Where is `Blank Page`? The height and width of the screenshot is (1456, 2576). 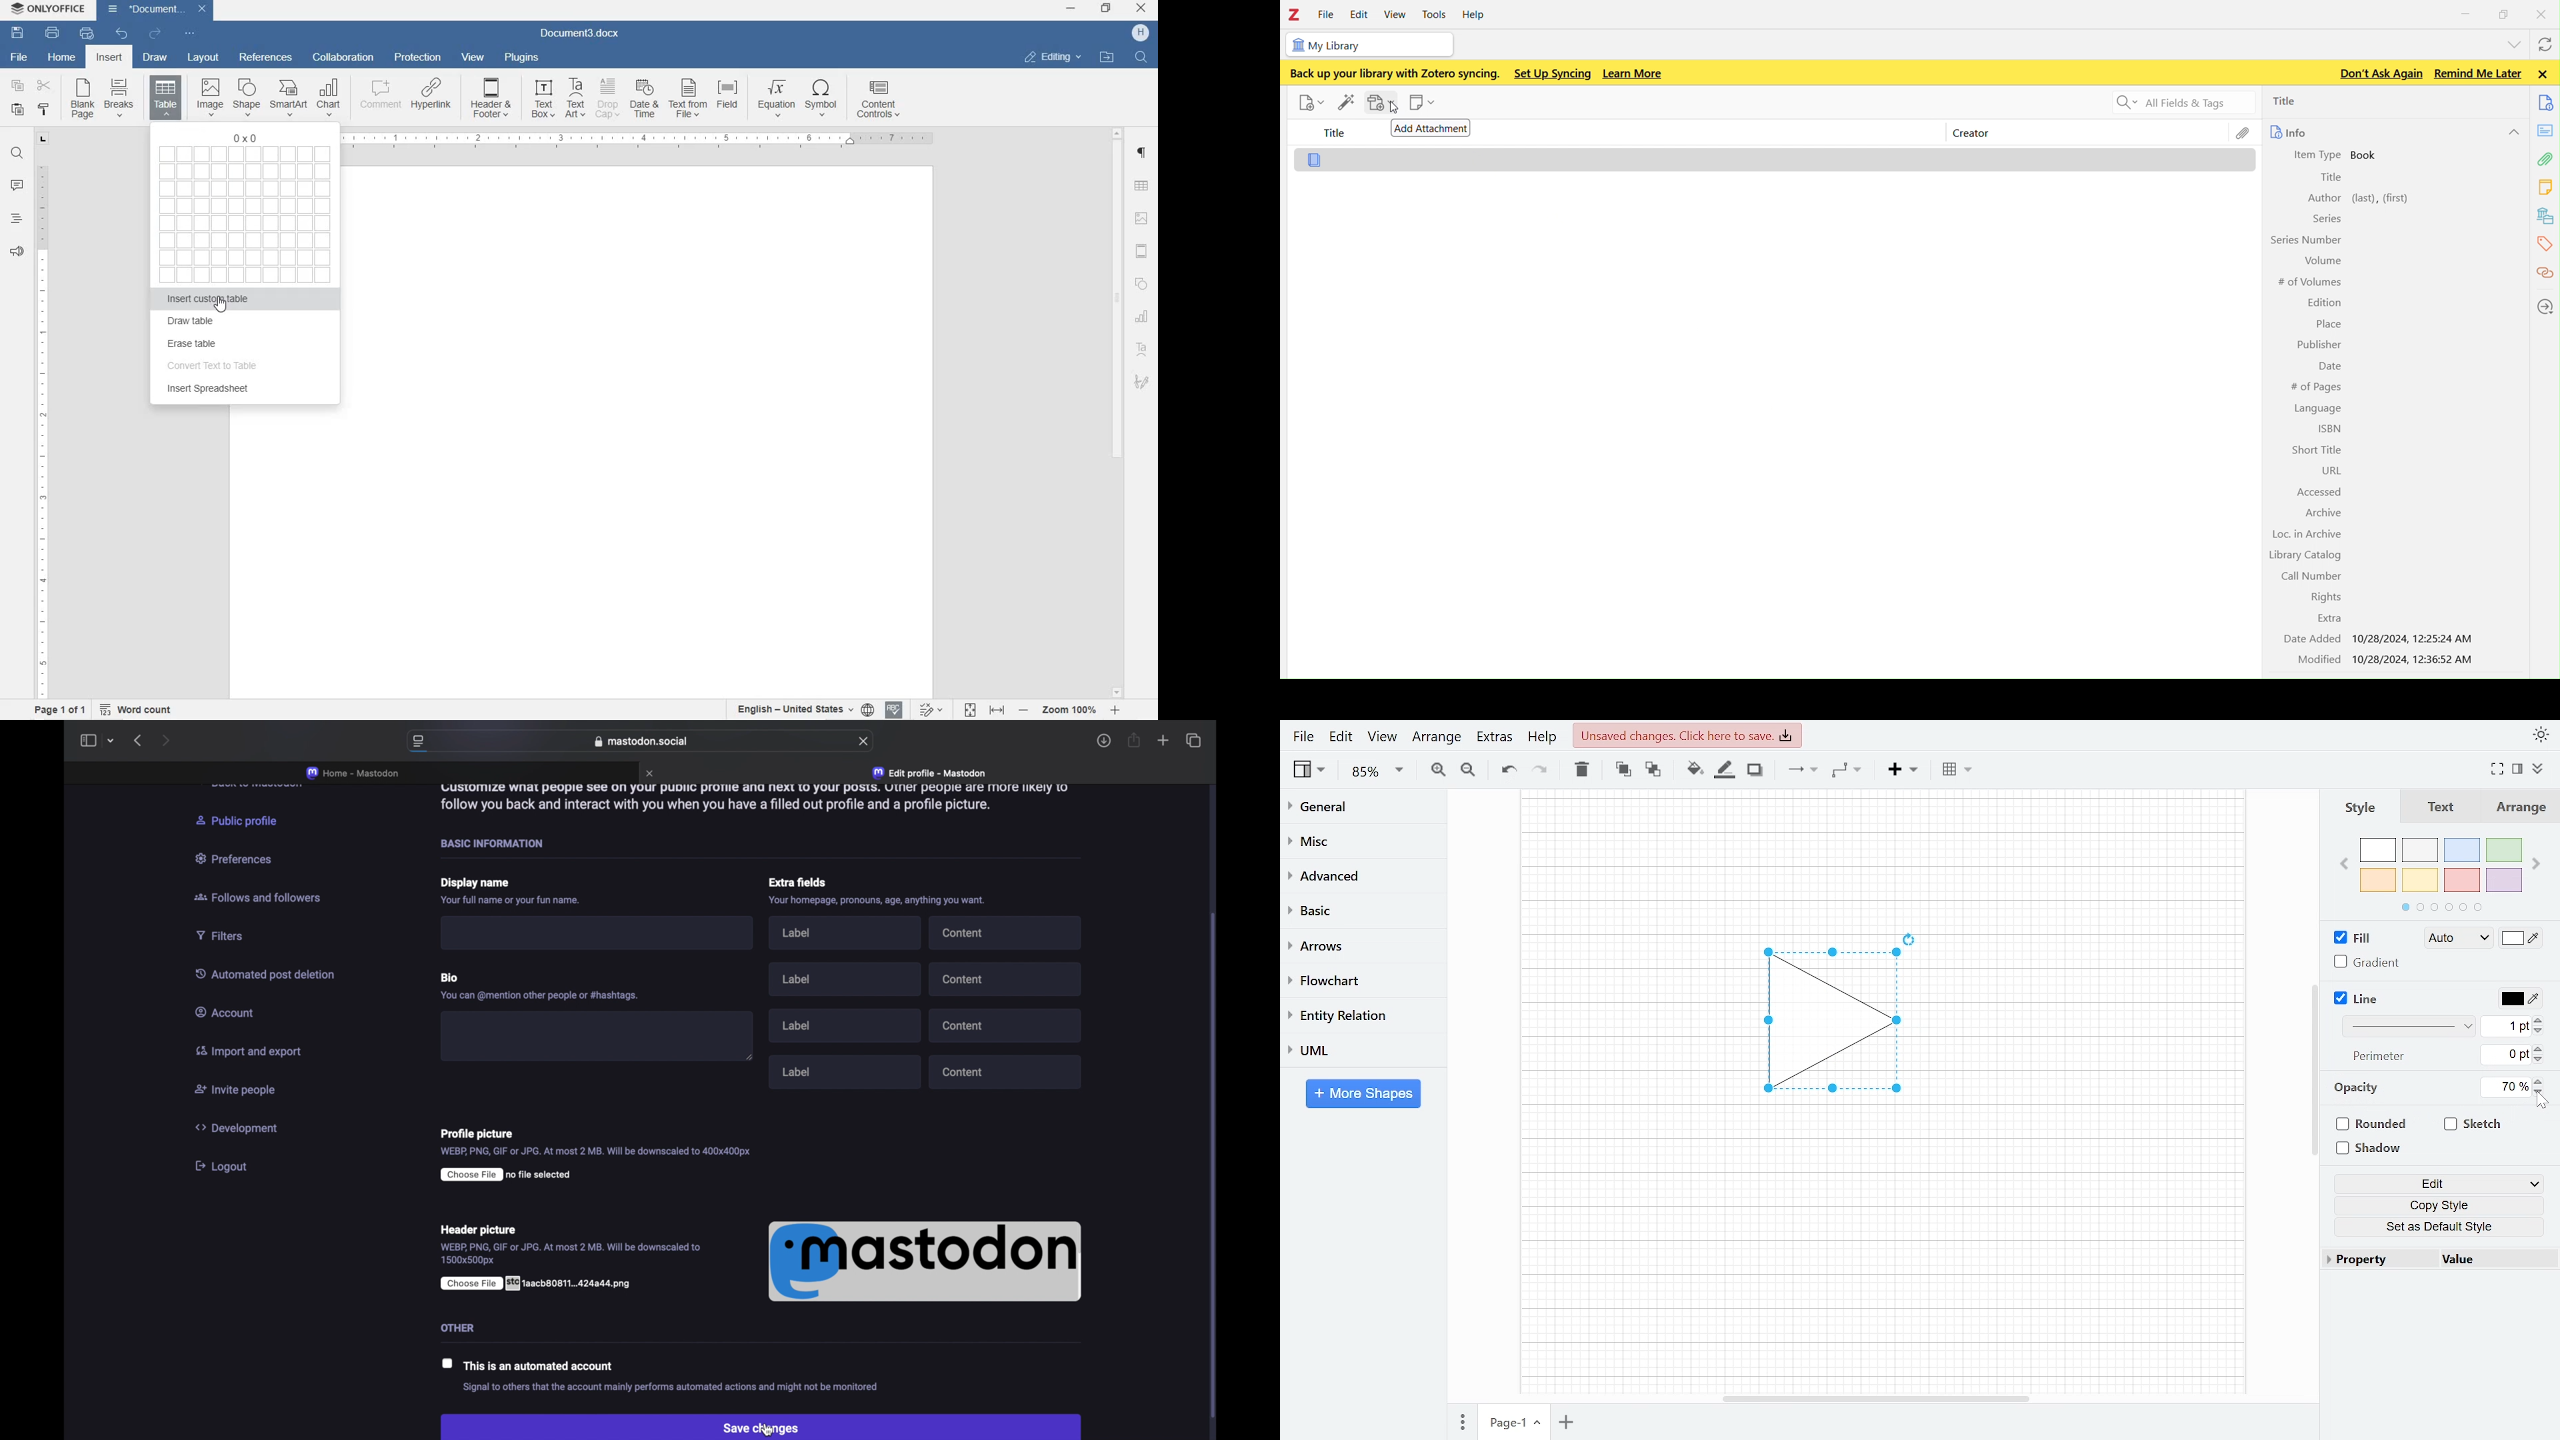
Blank Page is located at coordinates (83, 99).